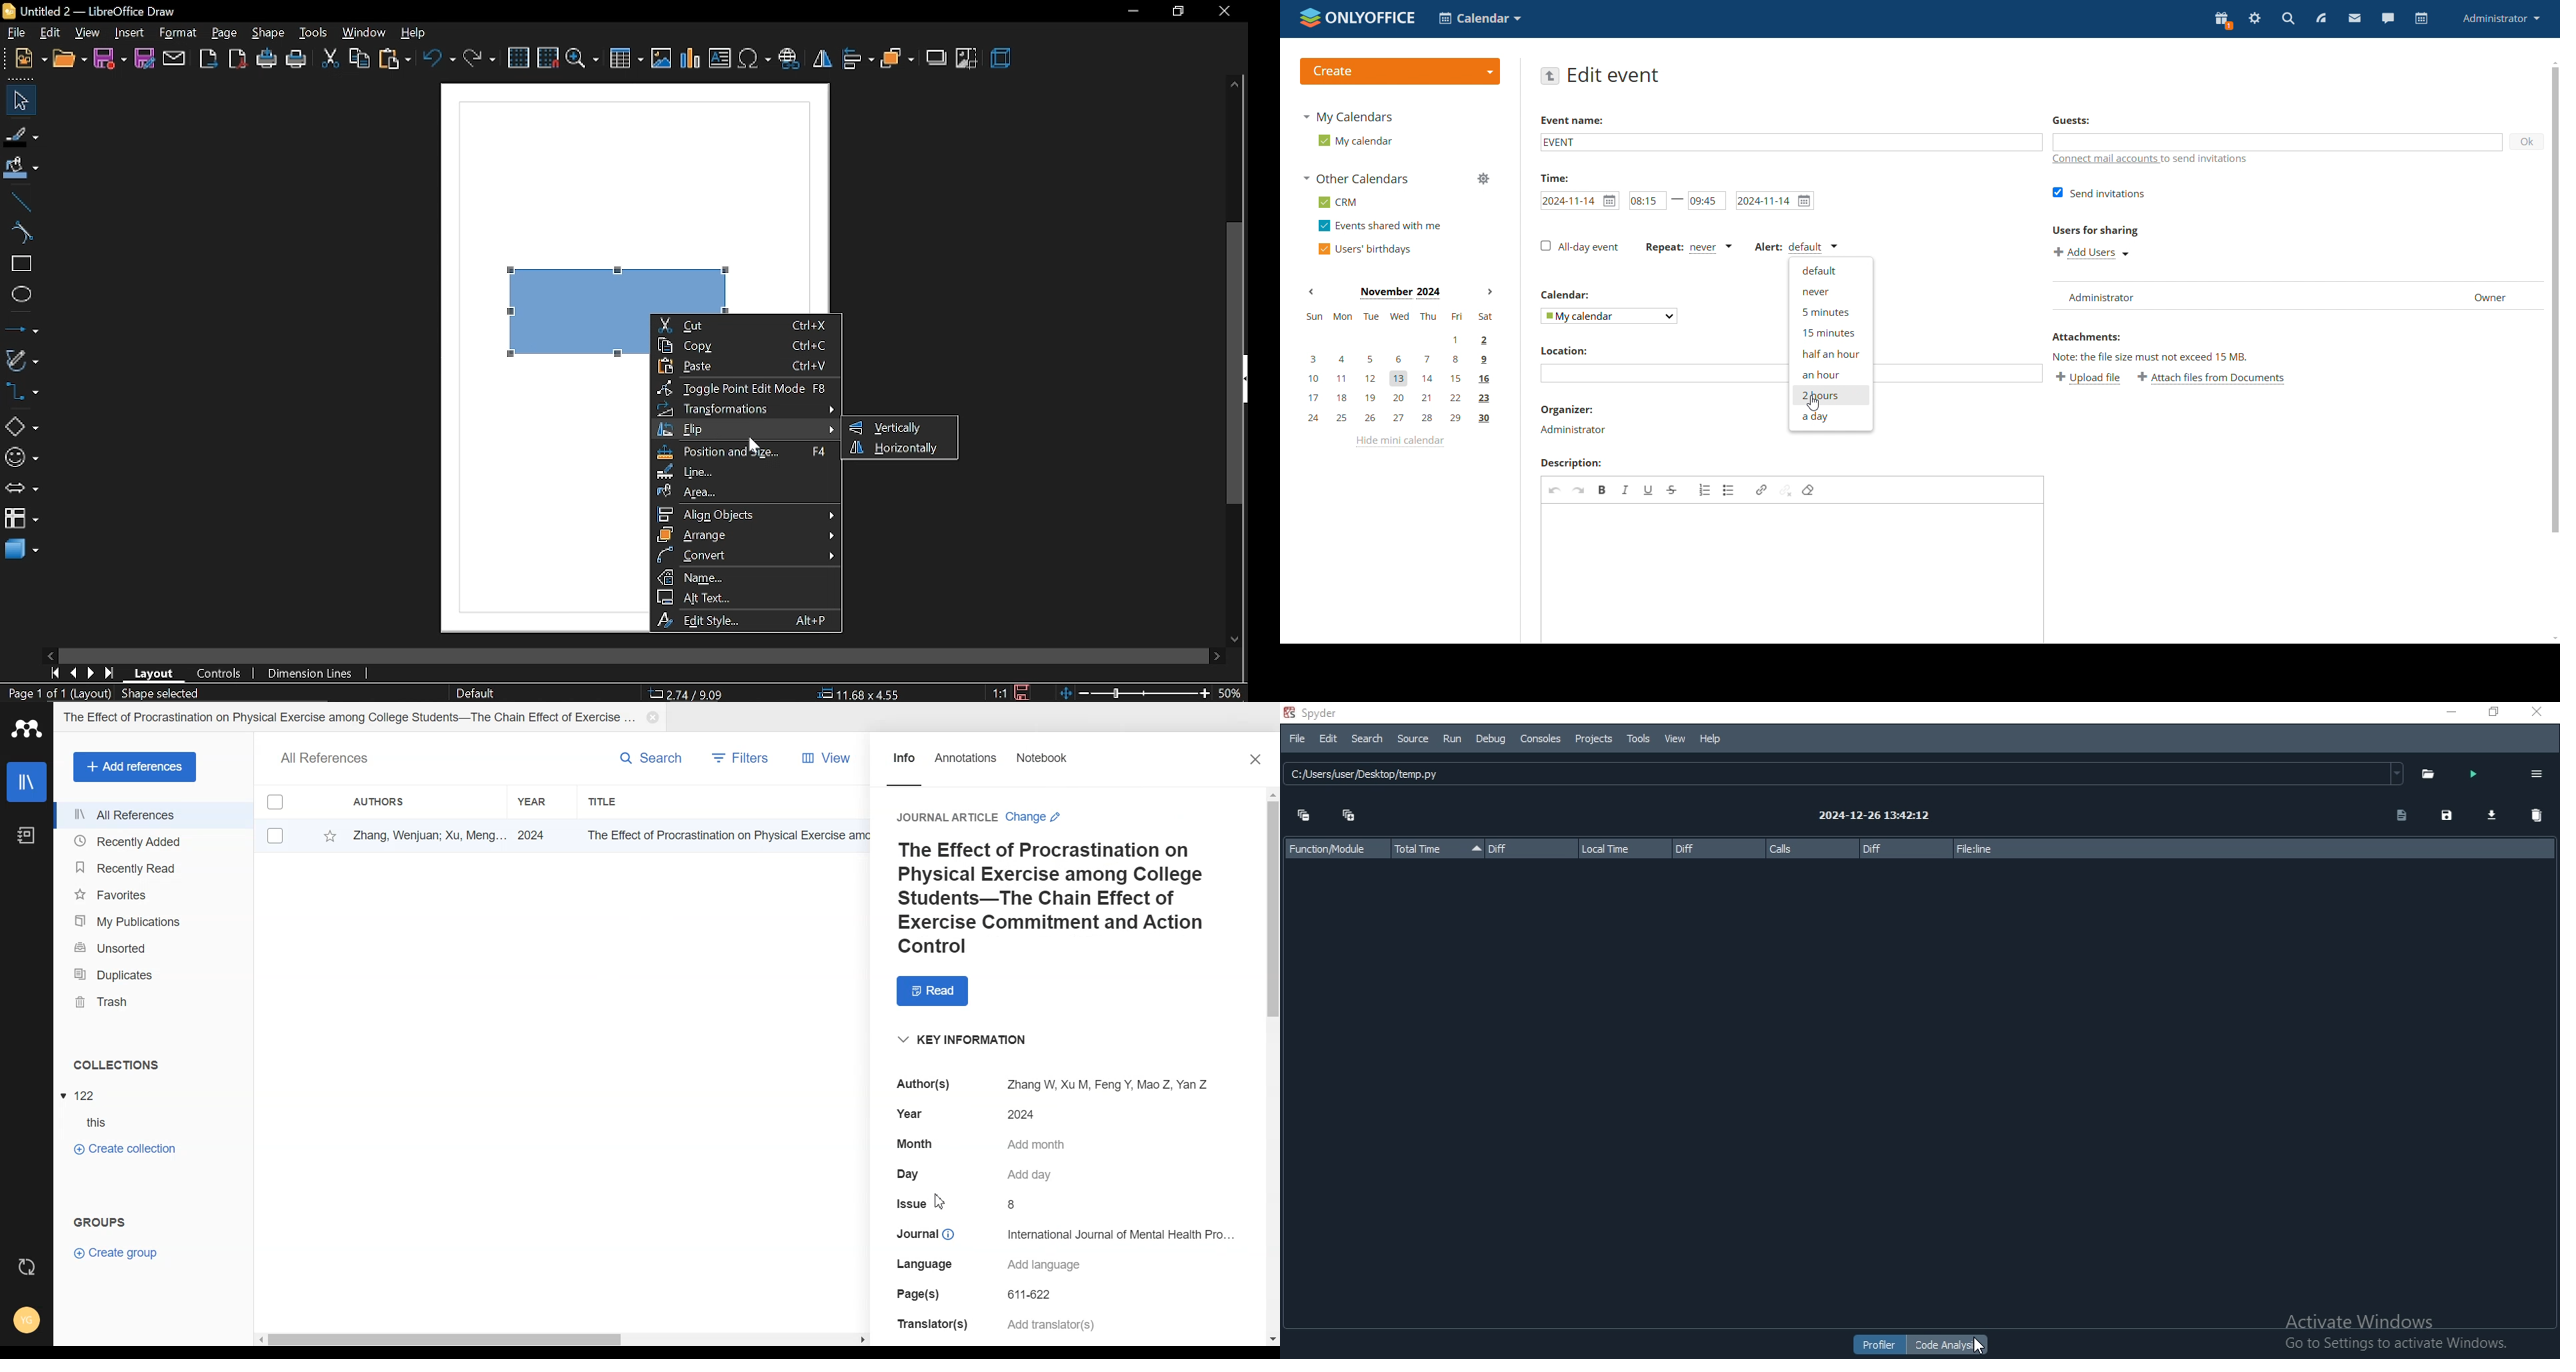 The image size is (2576, 1372). What do you see at coordinates (2493, 713) in the screenshot?
I see `restore` at bounding box center [2493, 713].